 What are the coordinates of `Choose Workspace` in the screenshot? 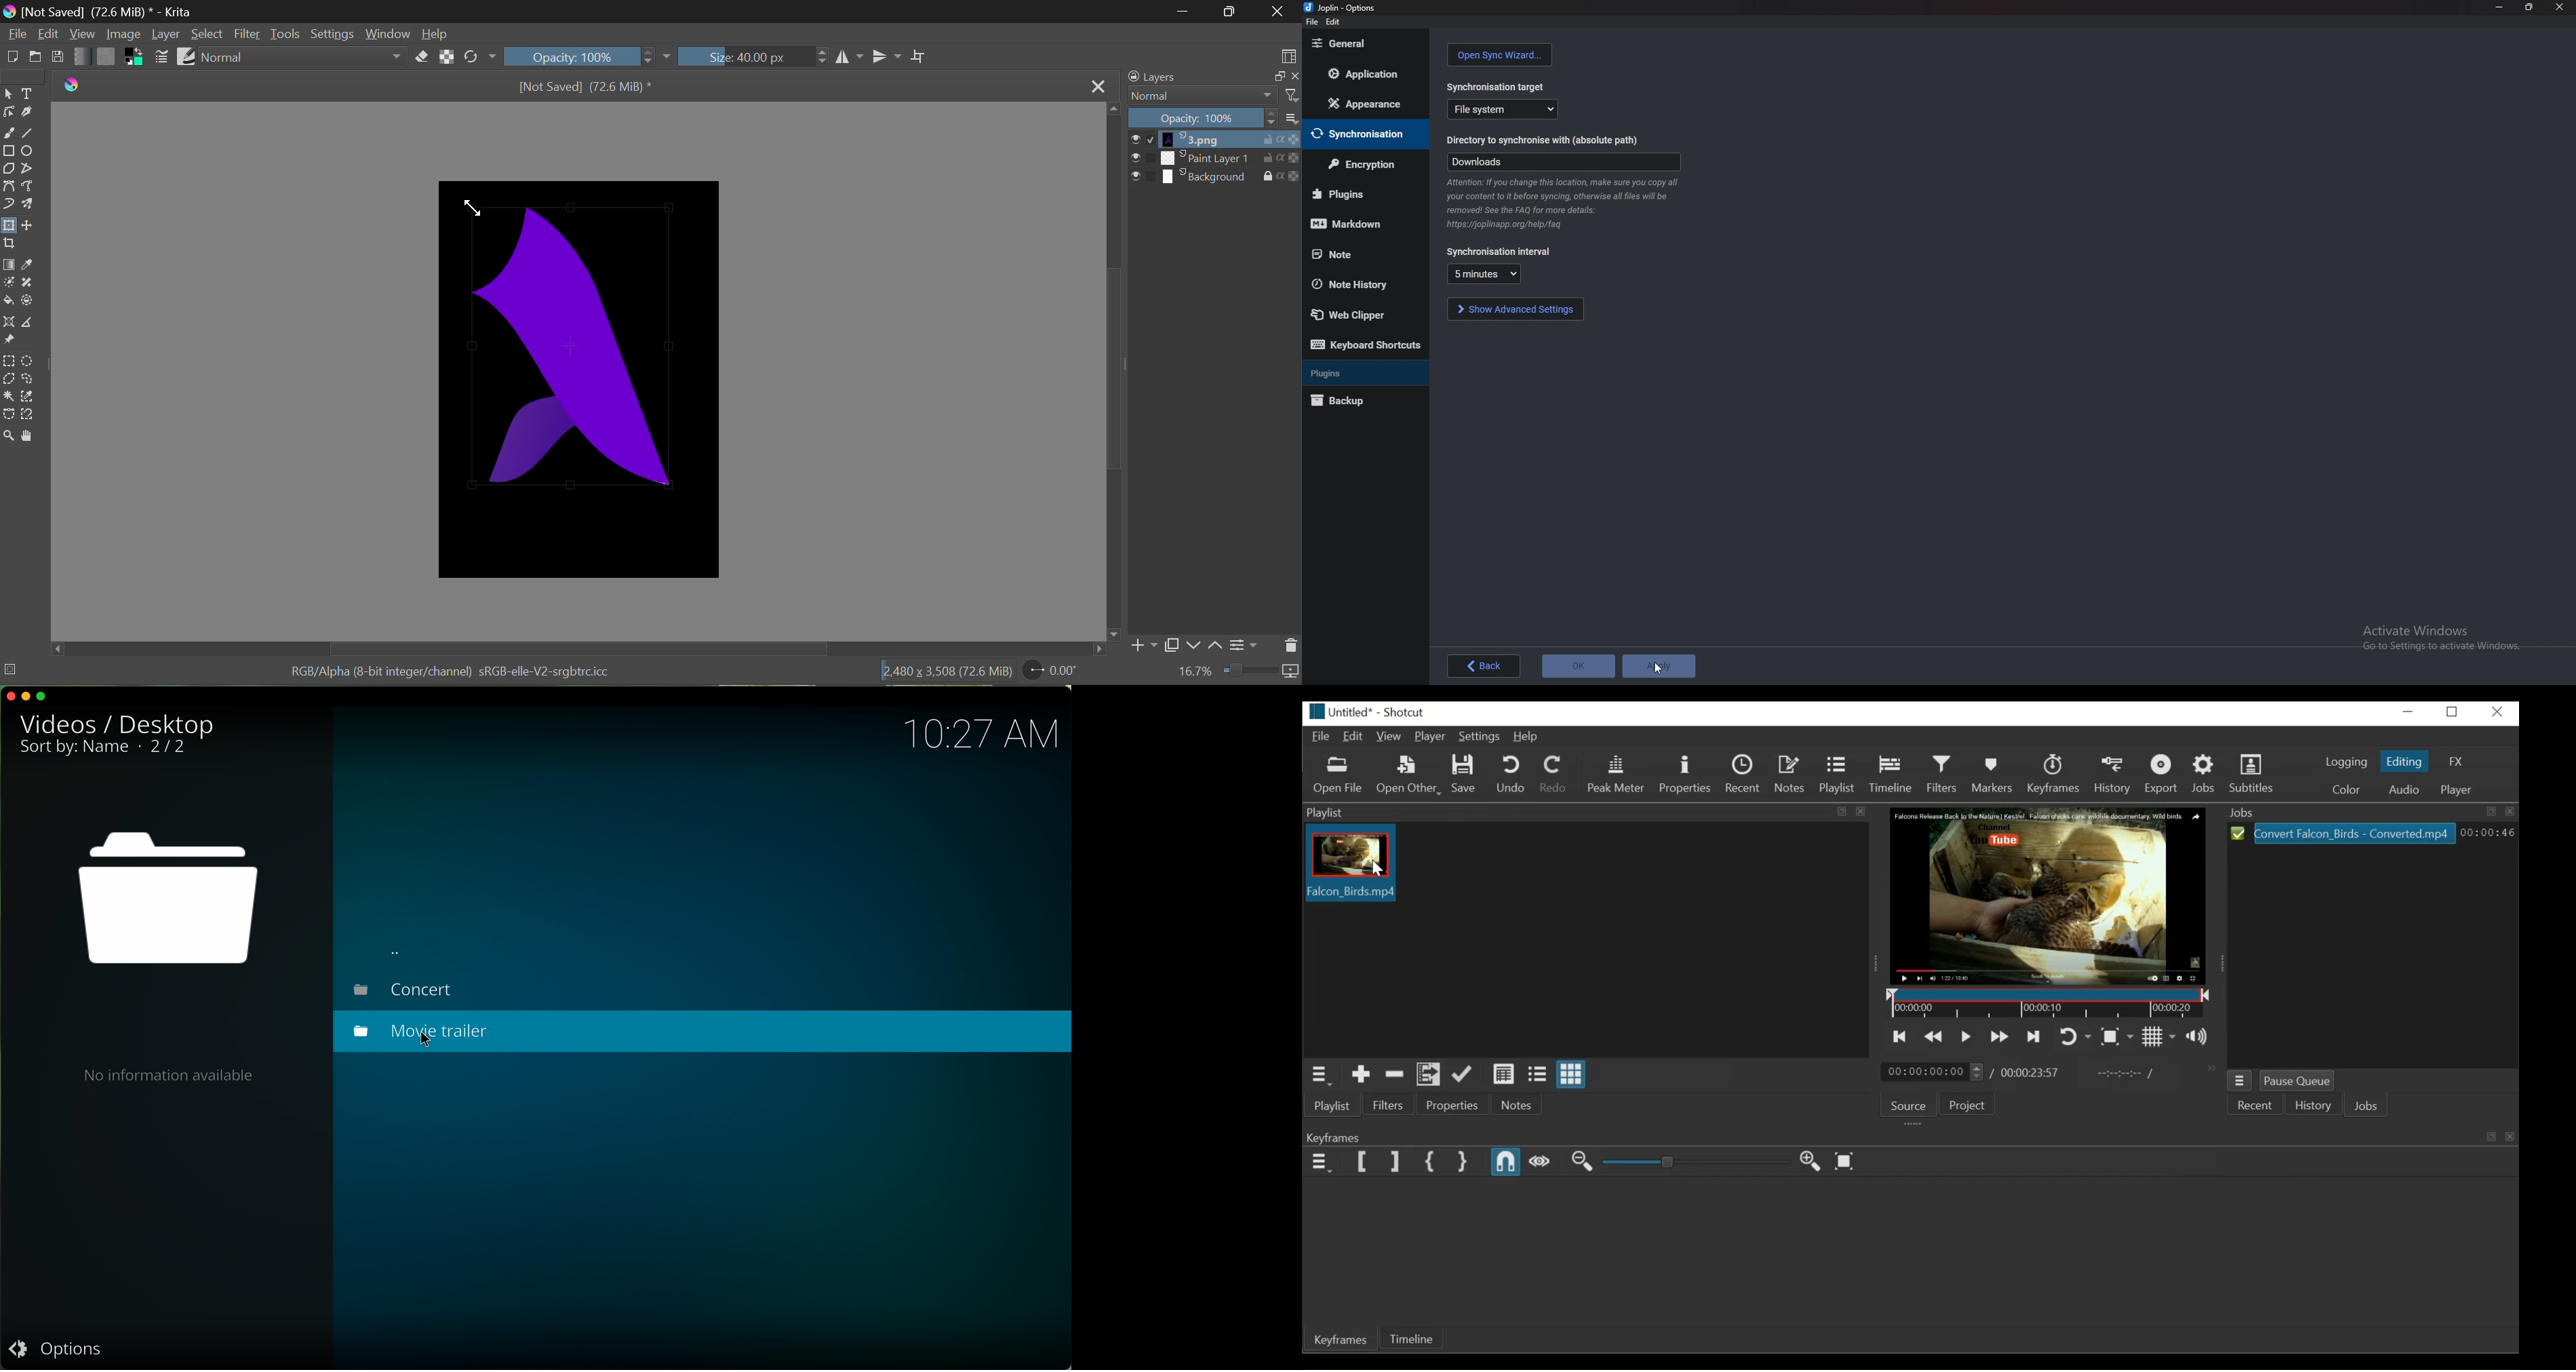 It's located at (1289, 56).